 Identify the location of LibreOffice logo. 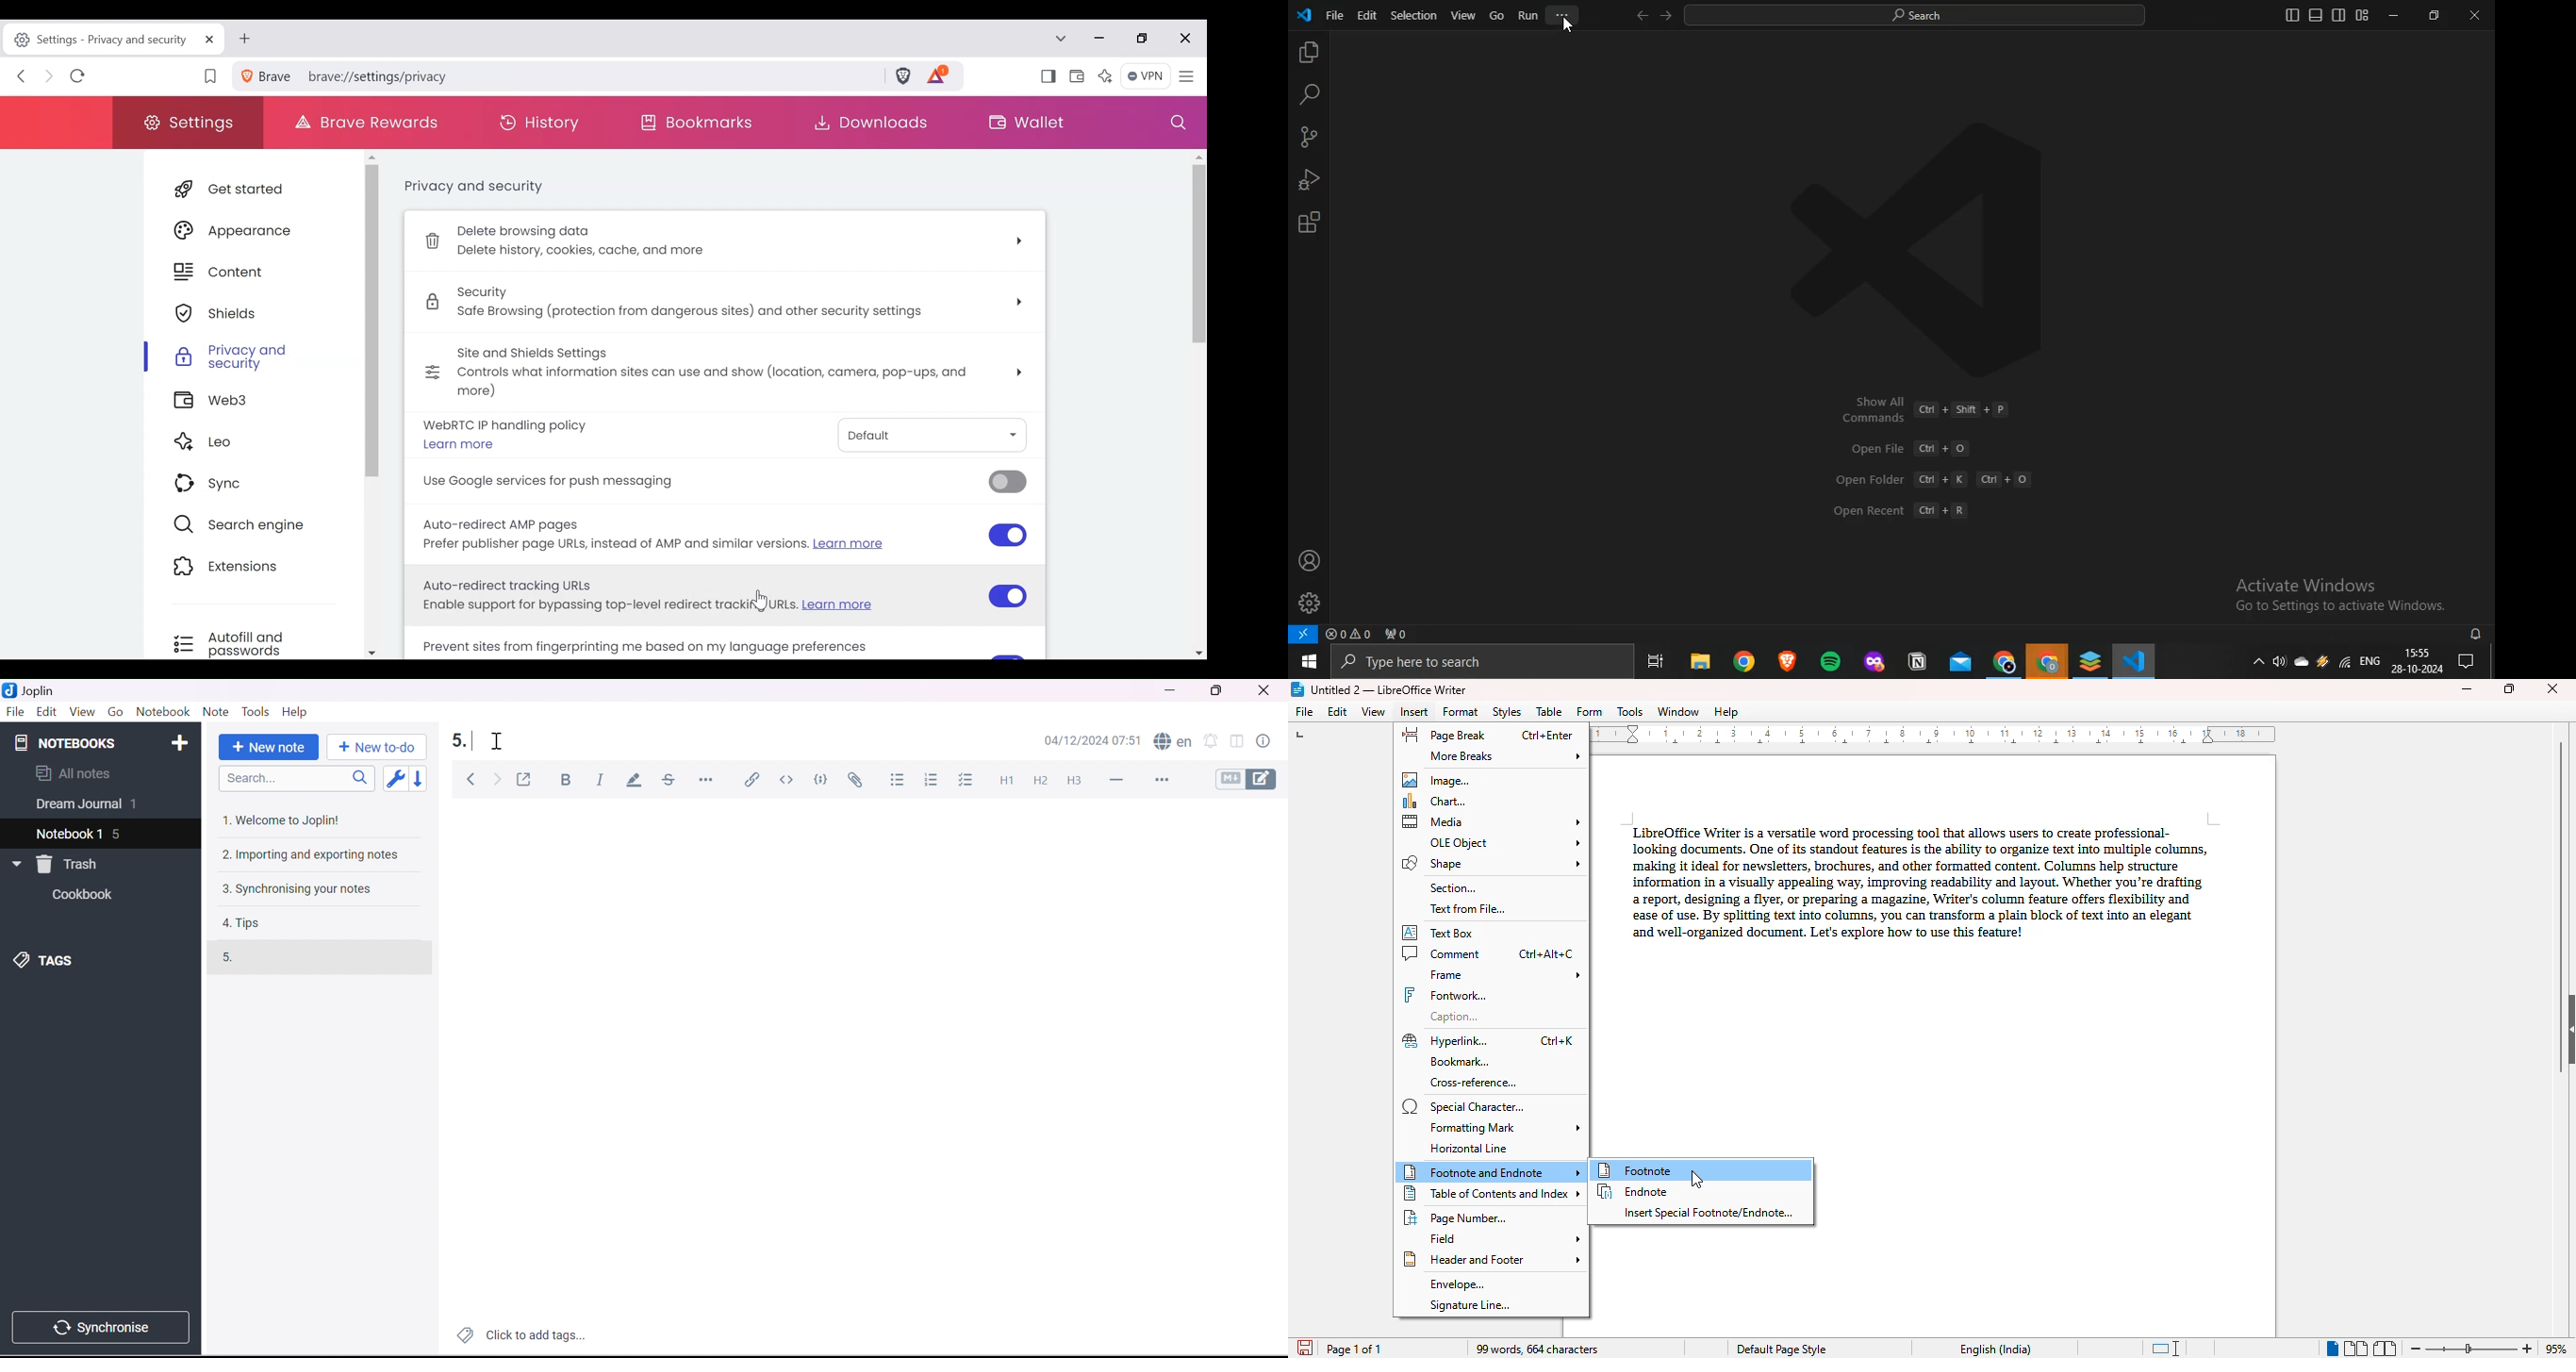
(1298, 689).